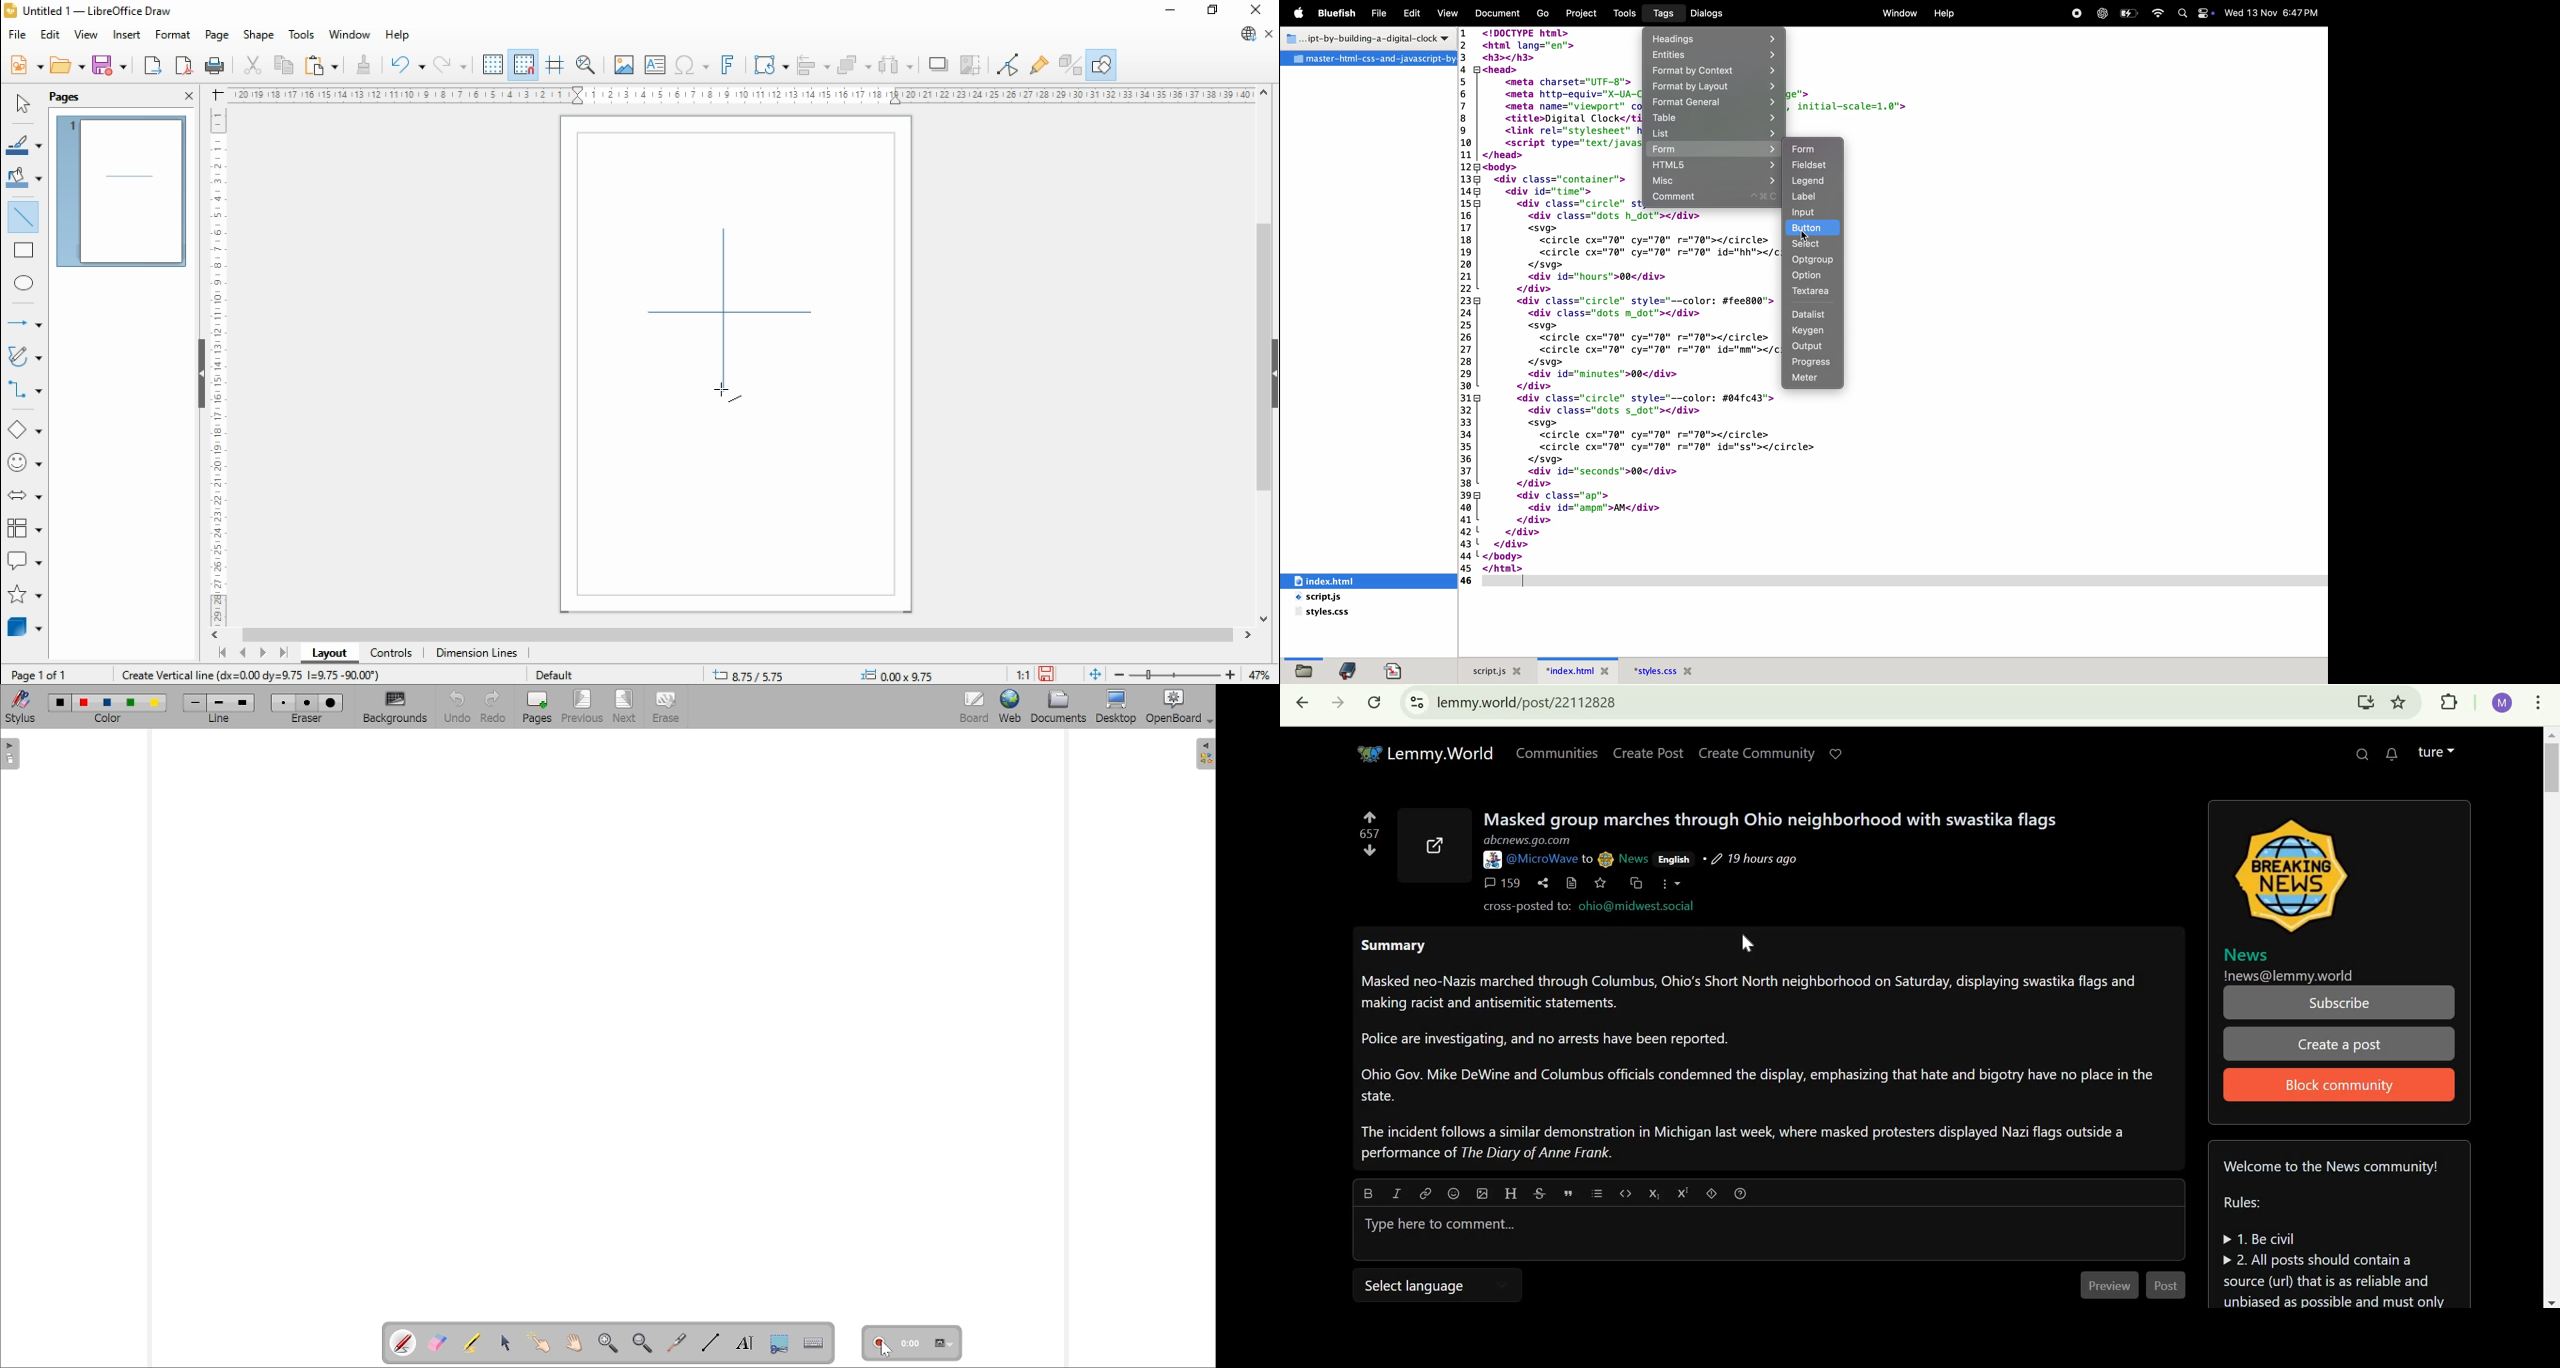  Describe the element at coordinates (1714, 72) in the screenshot. I see `format by context` at that location.